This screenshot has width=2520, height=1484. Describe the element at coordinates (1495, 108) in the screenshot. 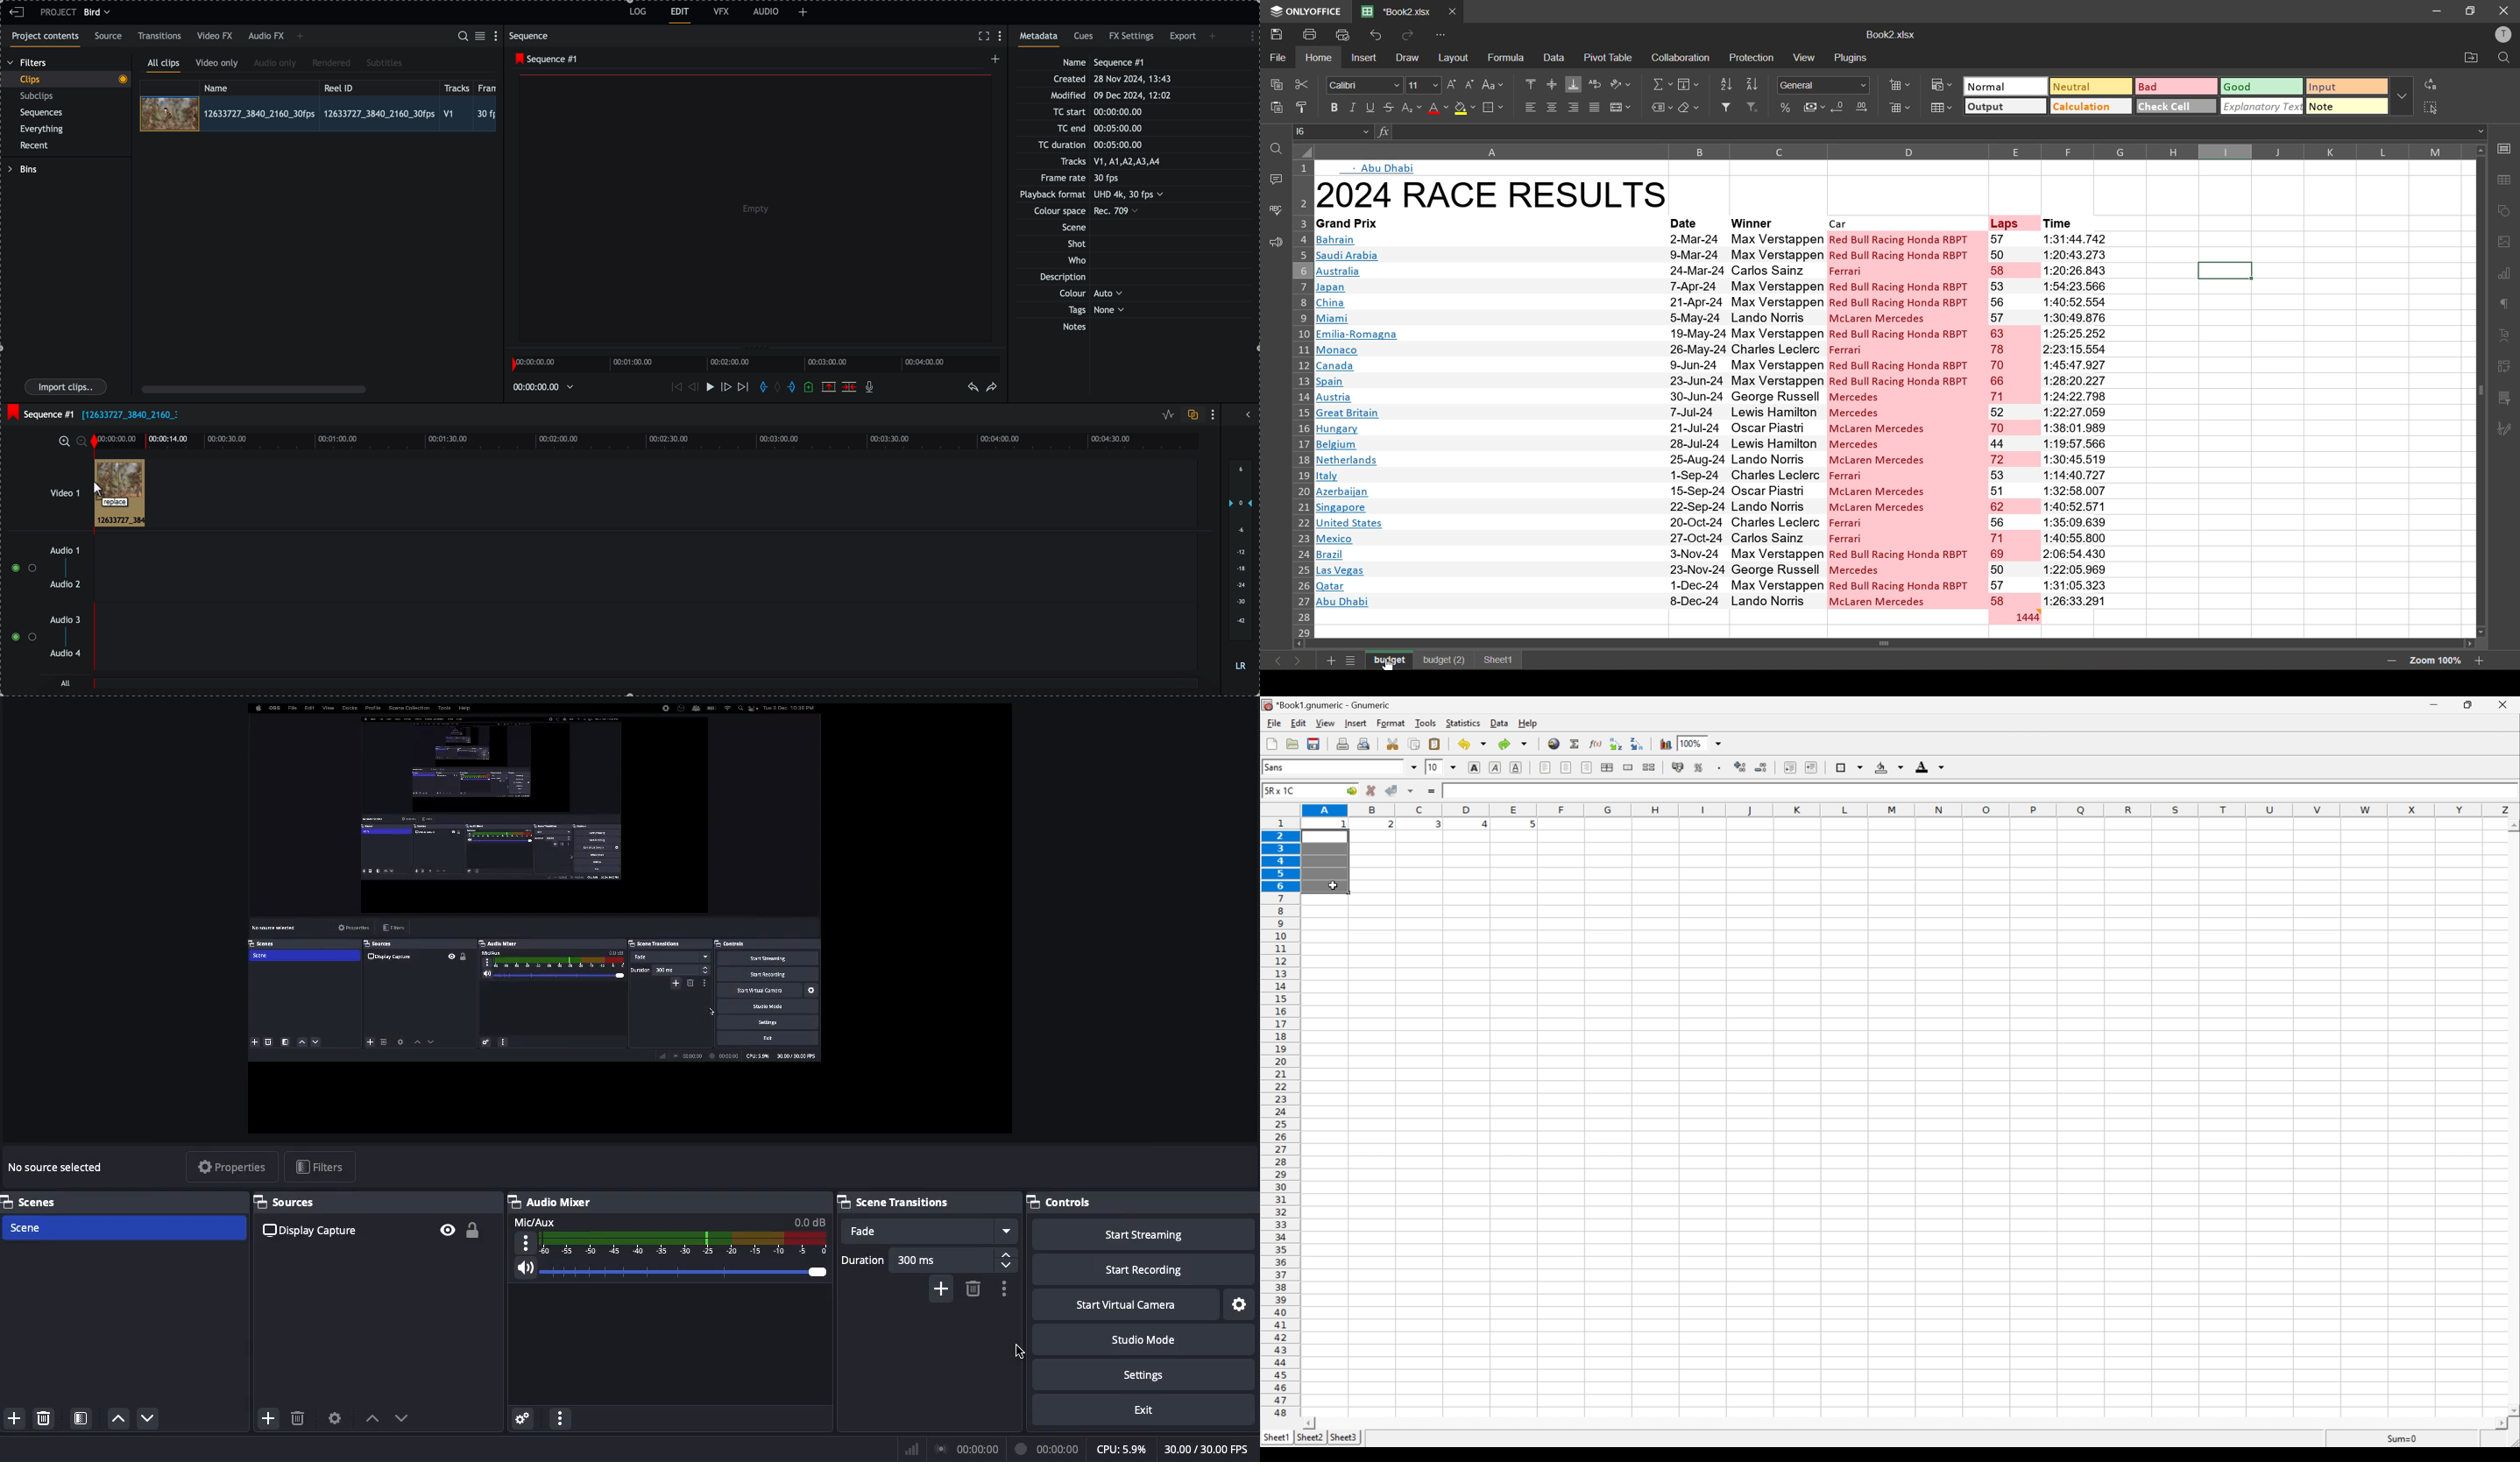

I see `borders` at that location.